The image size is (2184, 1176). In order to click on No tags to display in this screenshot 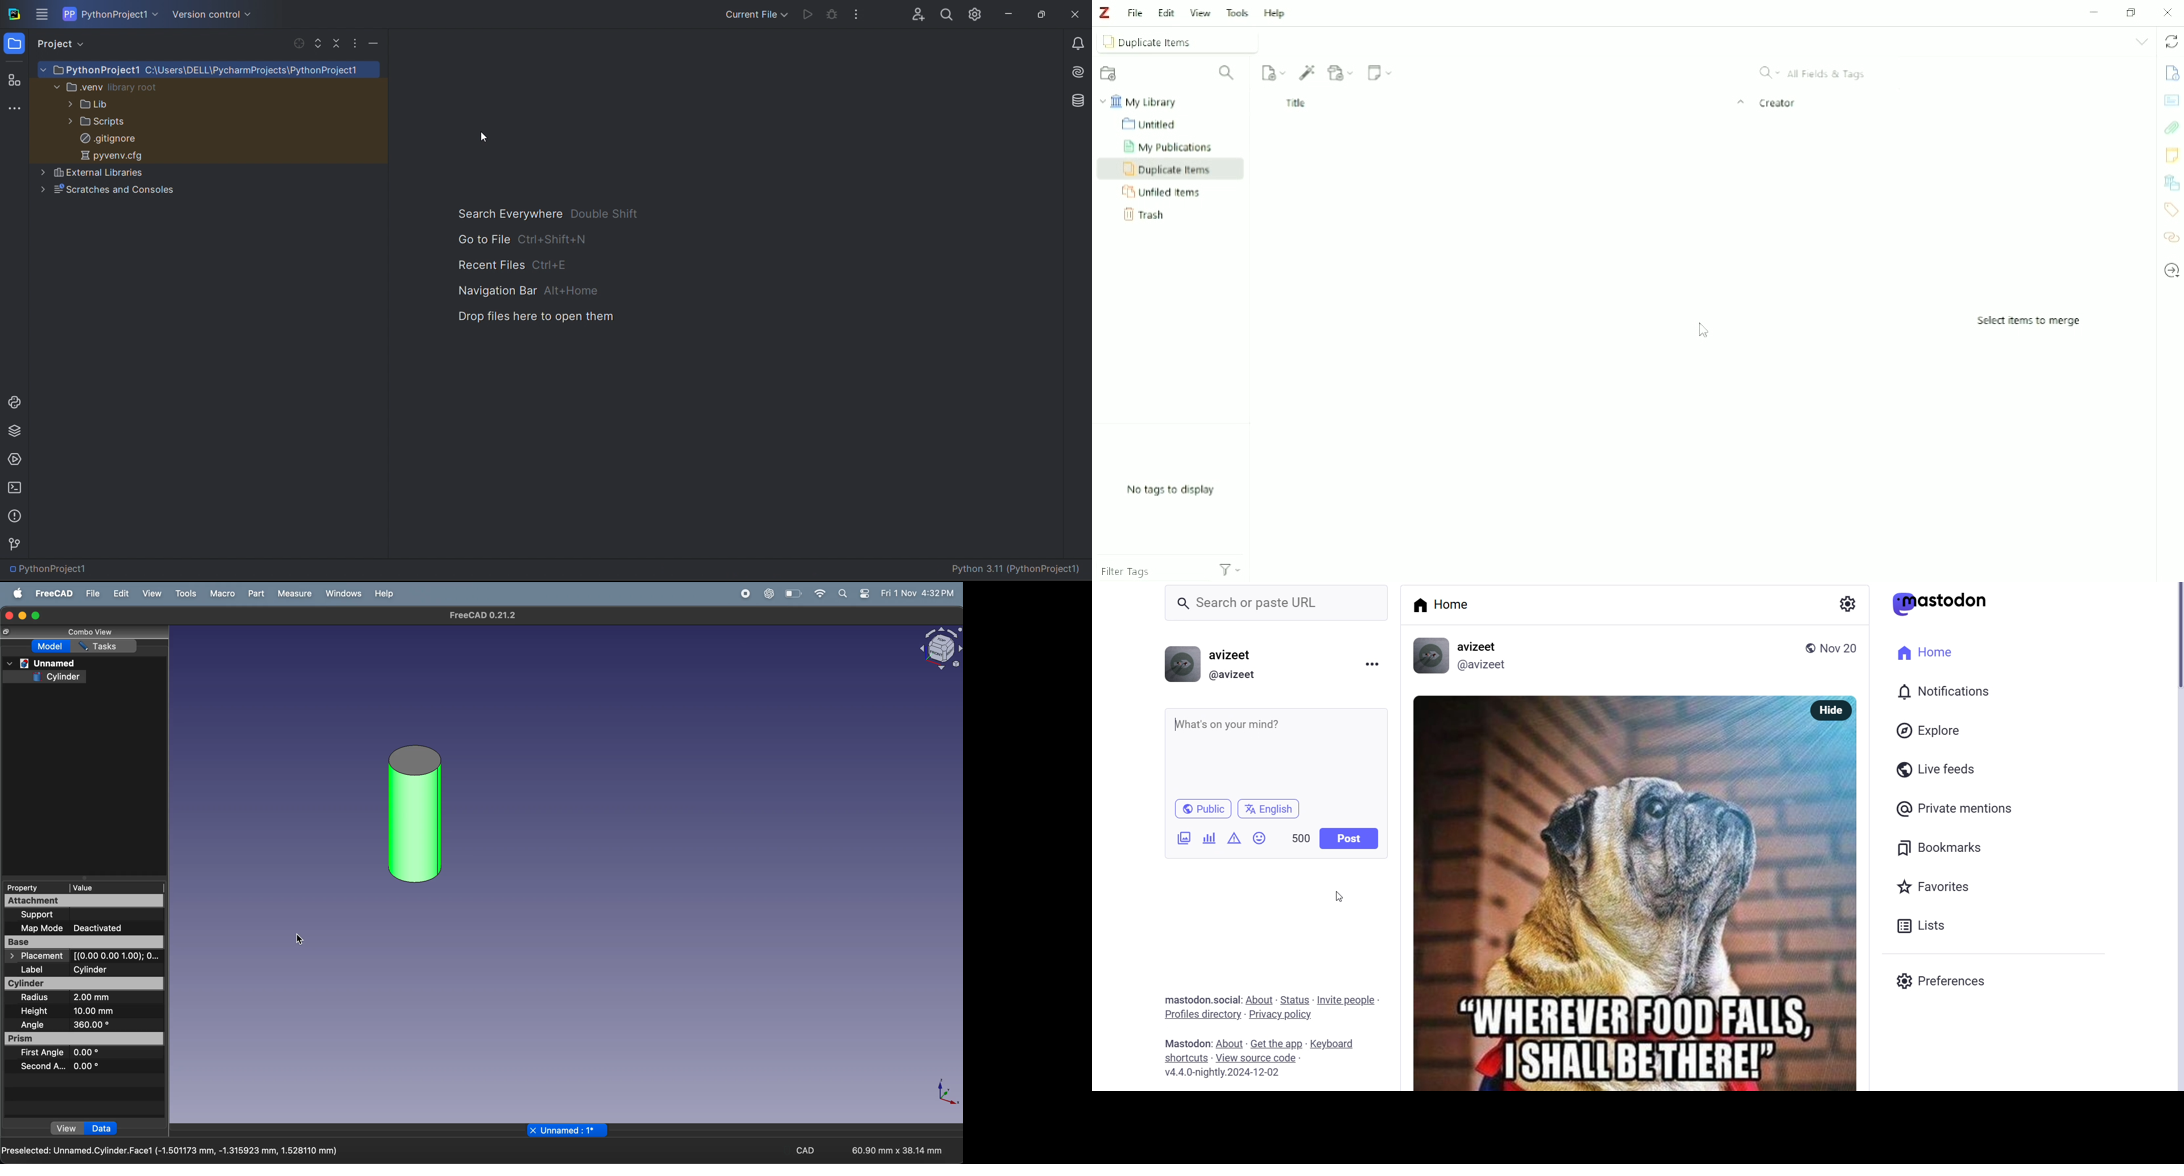, I will do `click(1170, 491)`.